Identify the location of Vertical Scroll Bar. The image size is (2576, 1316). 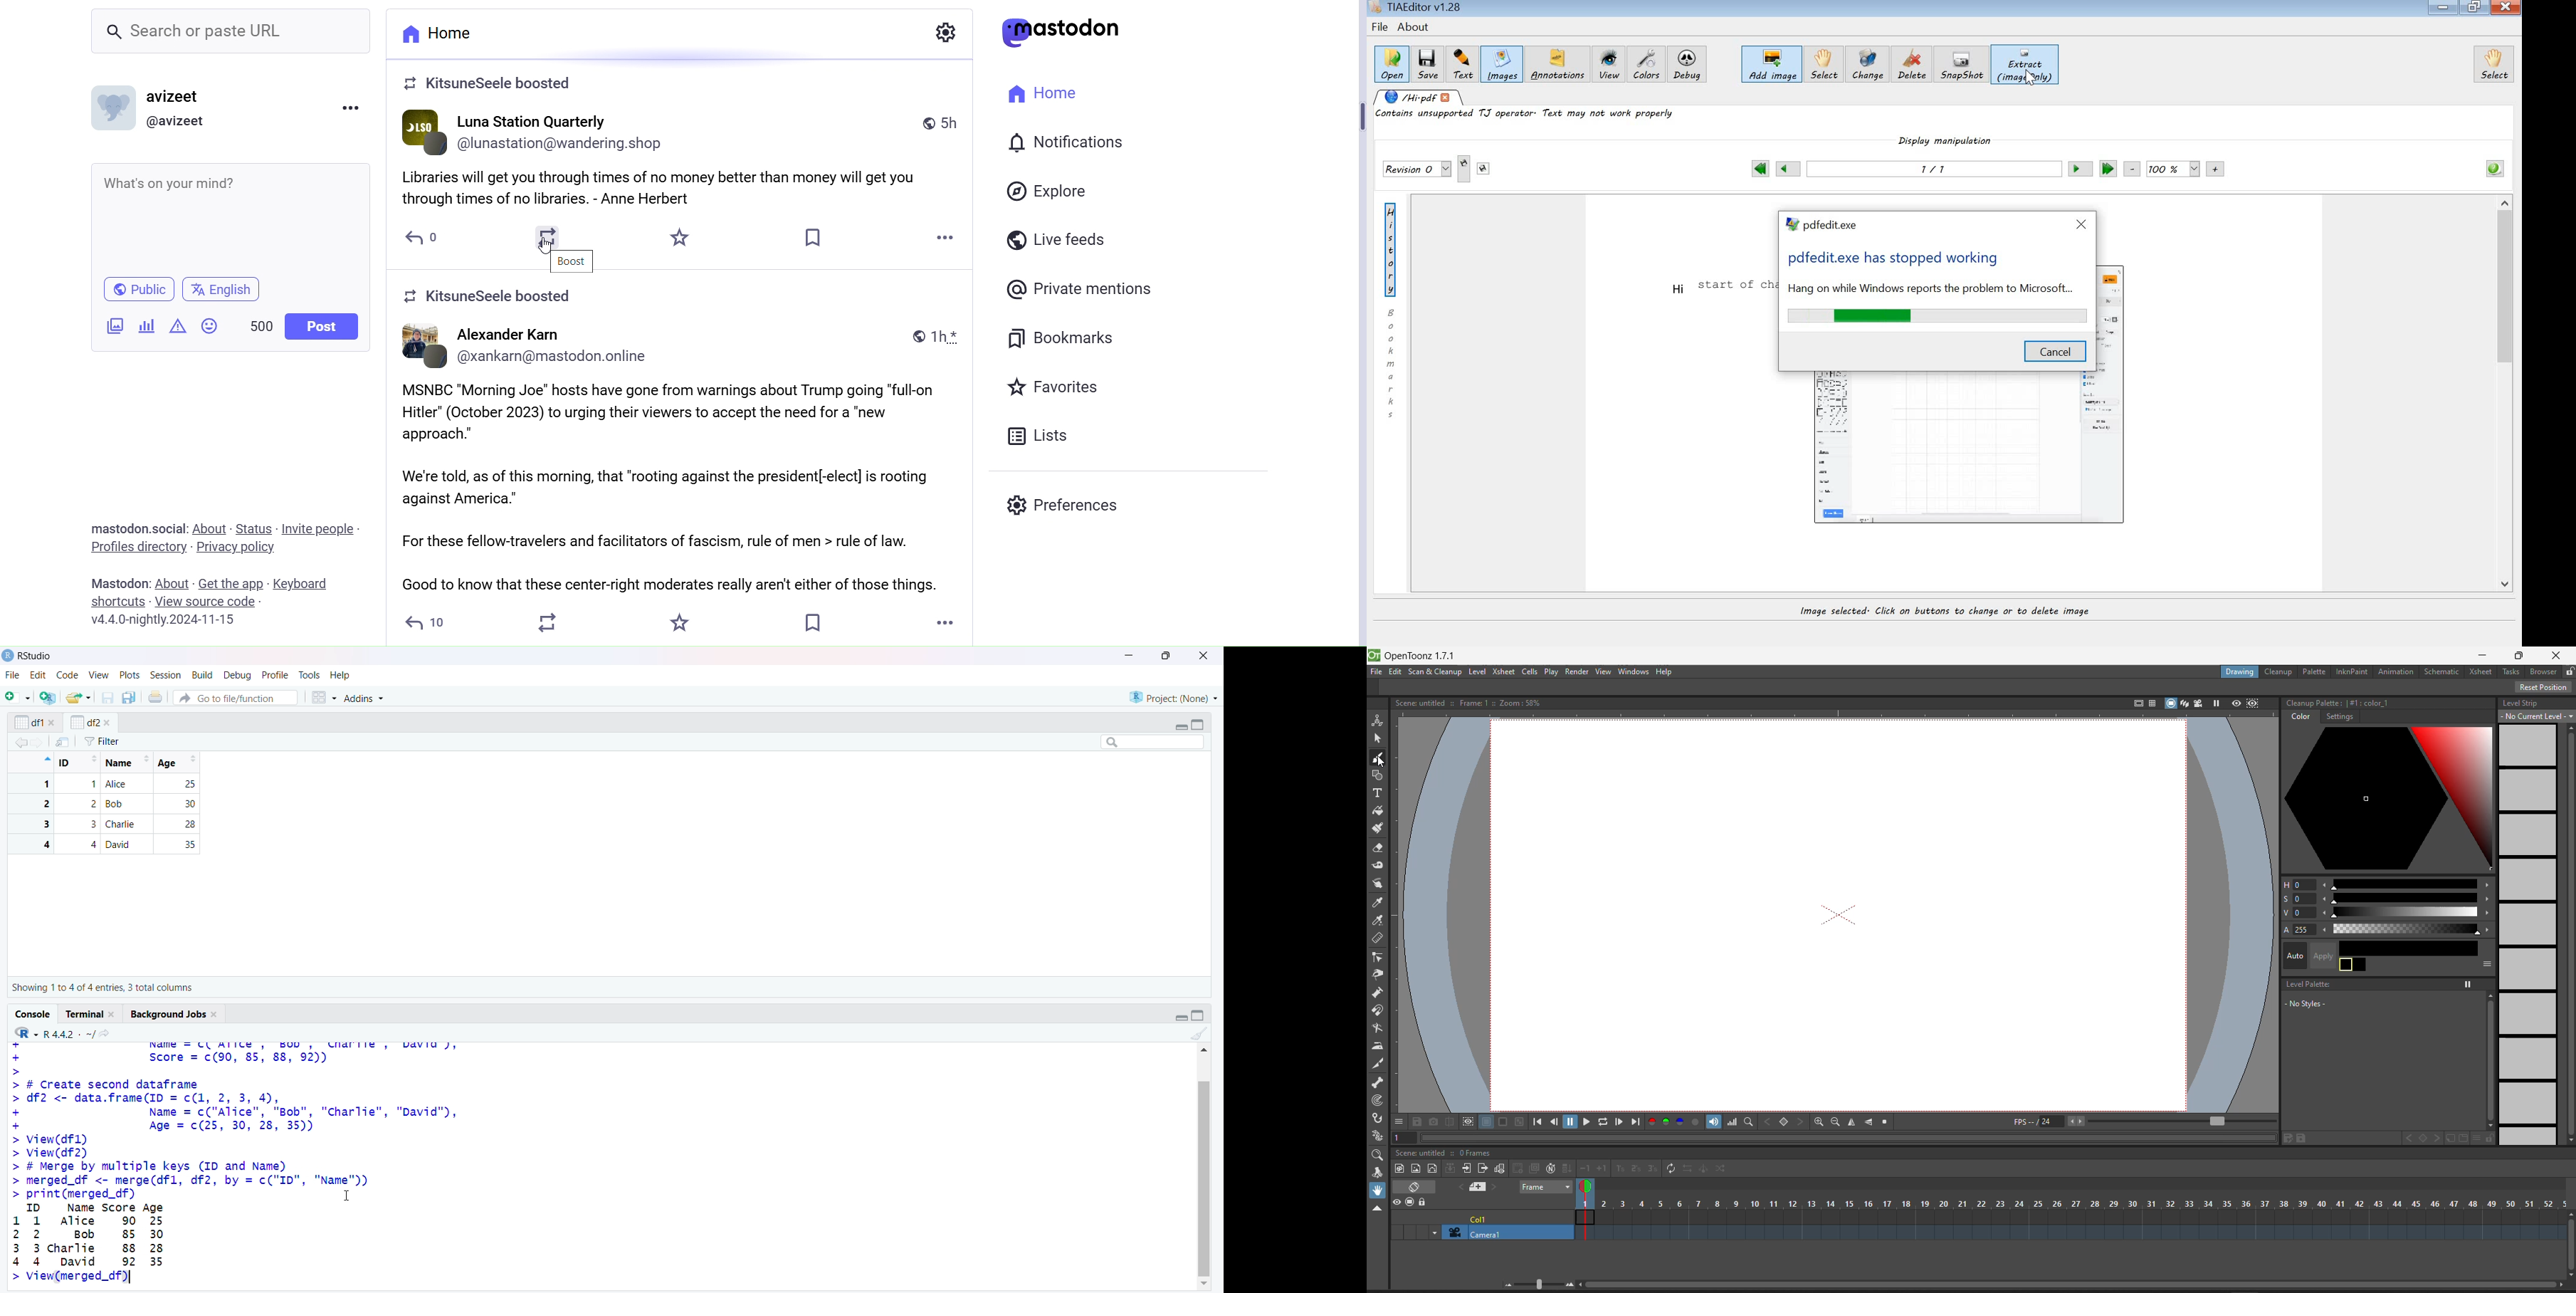
(1354, 324).